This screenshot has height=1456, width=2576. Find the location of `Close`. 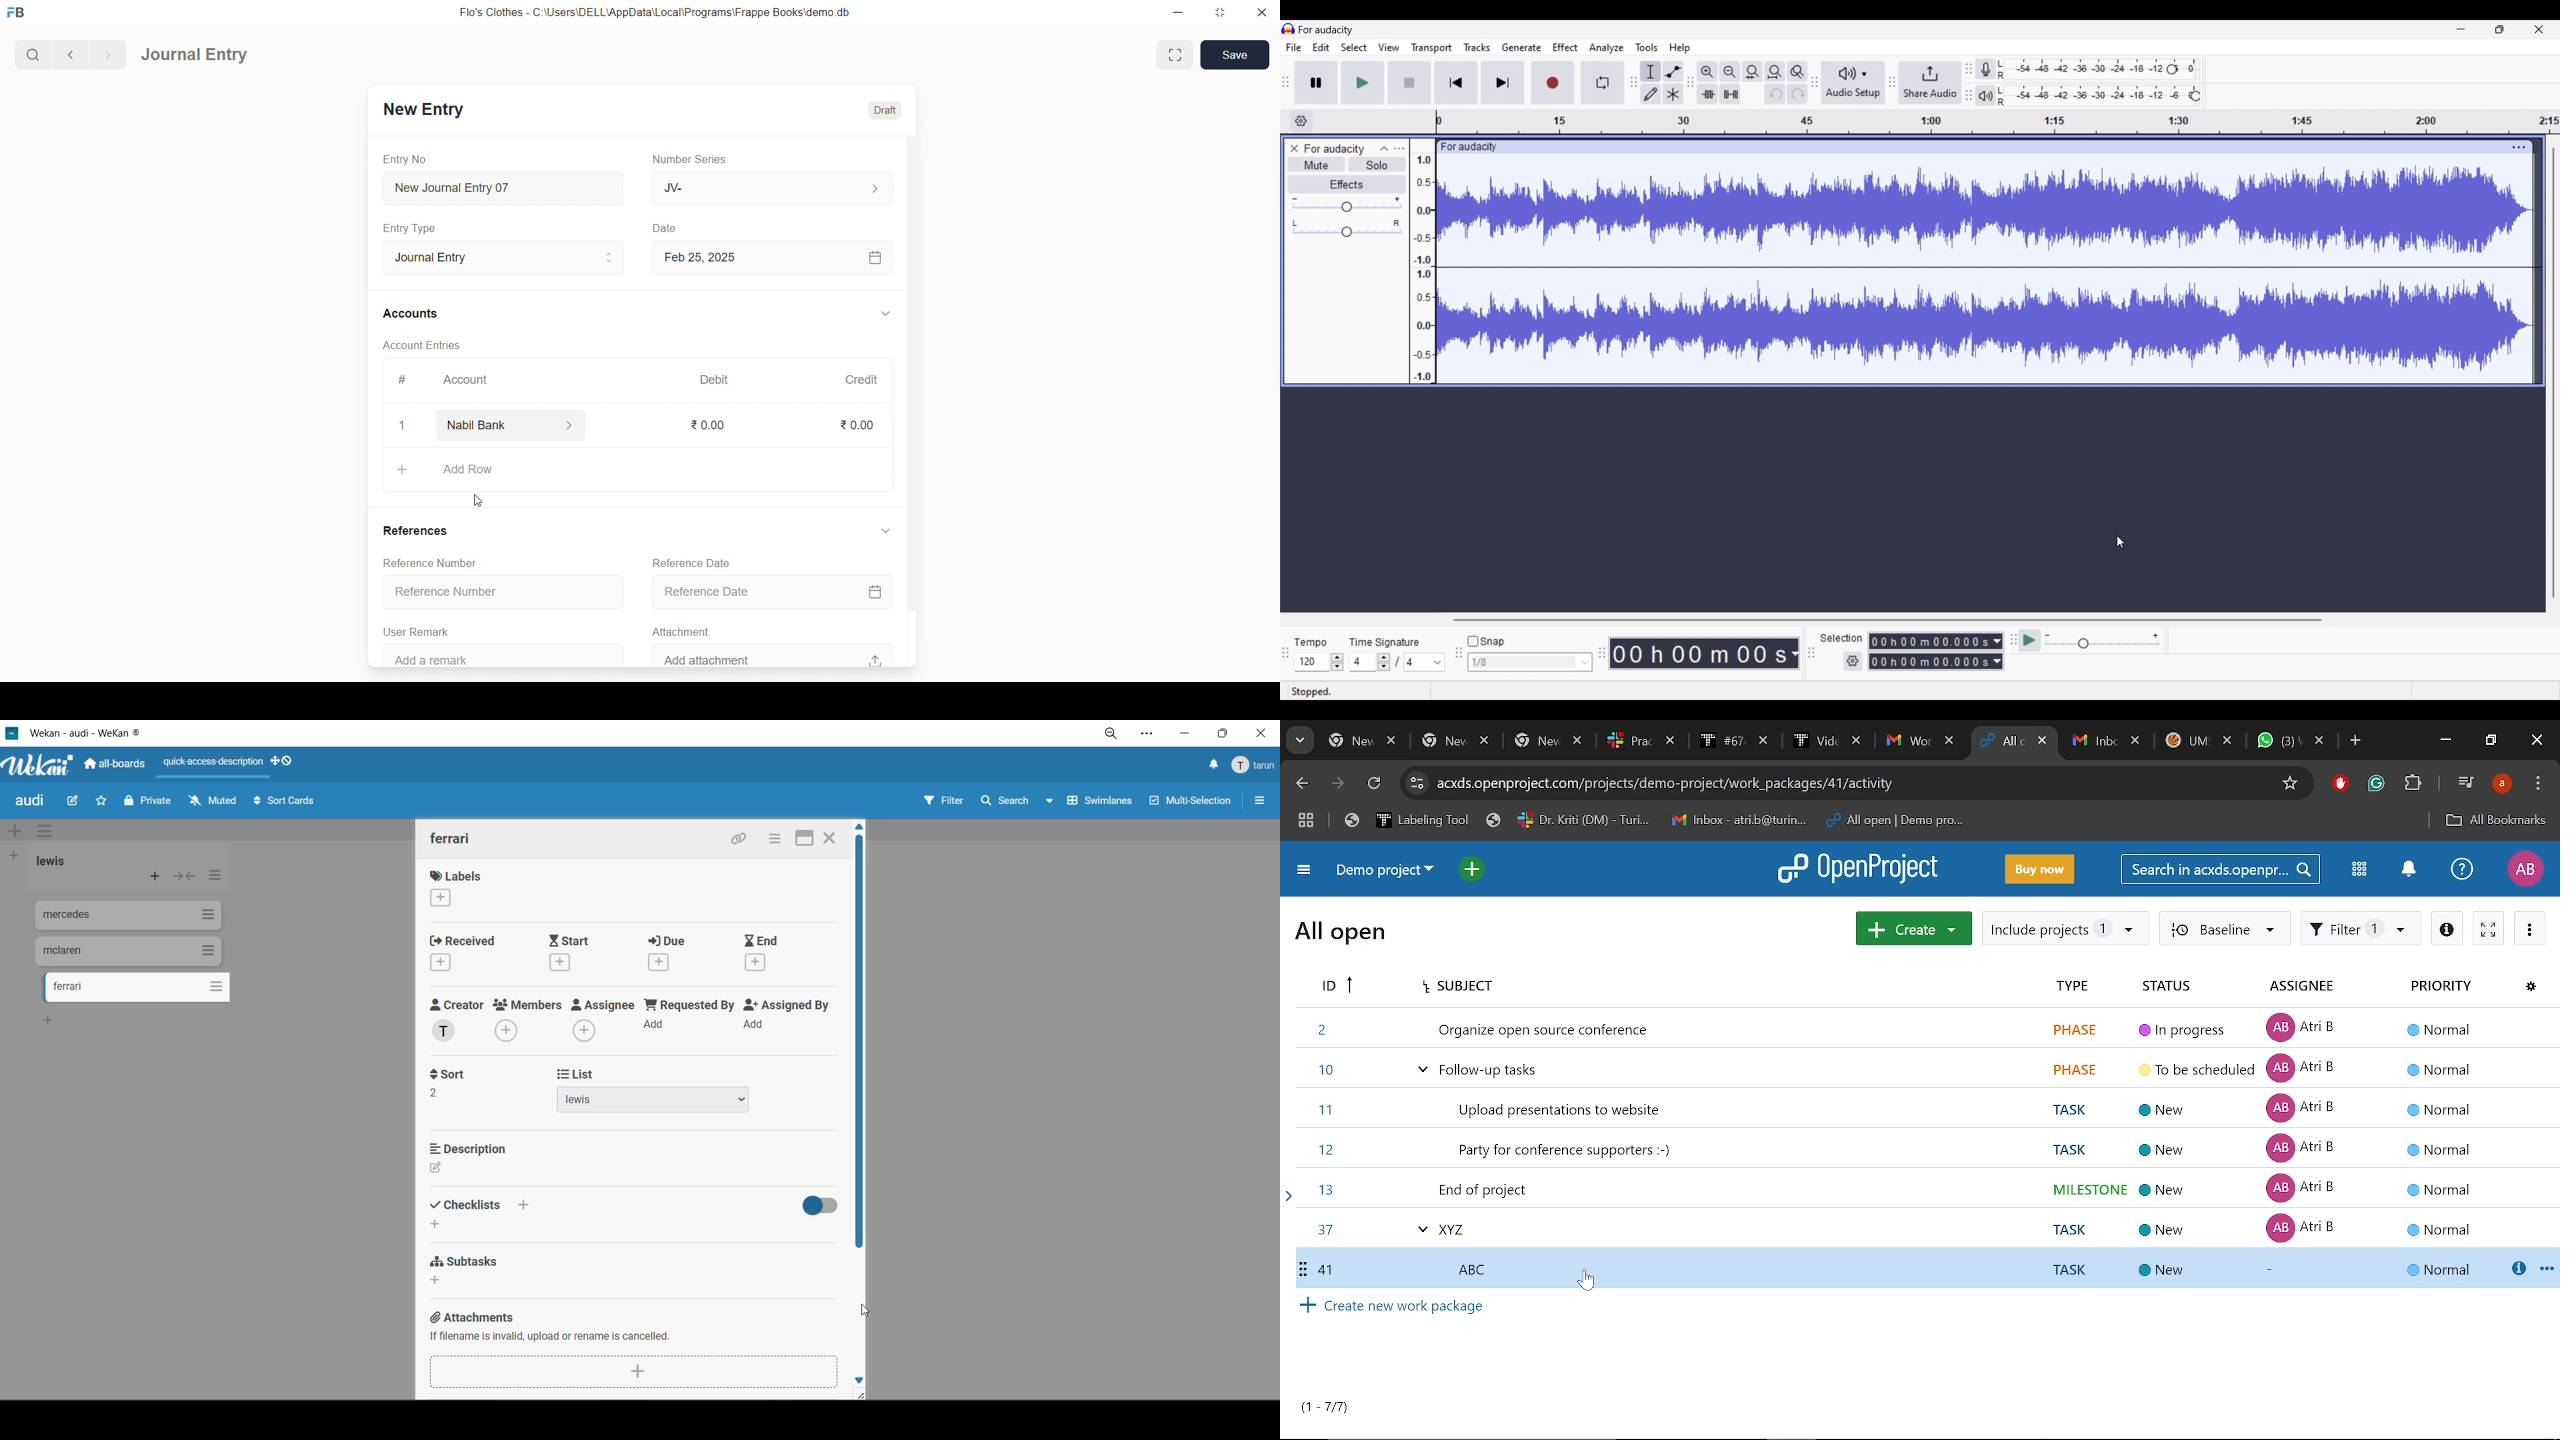

Close is located at coordinates (2534, 741).